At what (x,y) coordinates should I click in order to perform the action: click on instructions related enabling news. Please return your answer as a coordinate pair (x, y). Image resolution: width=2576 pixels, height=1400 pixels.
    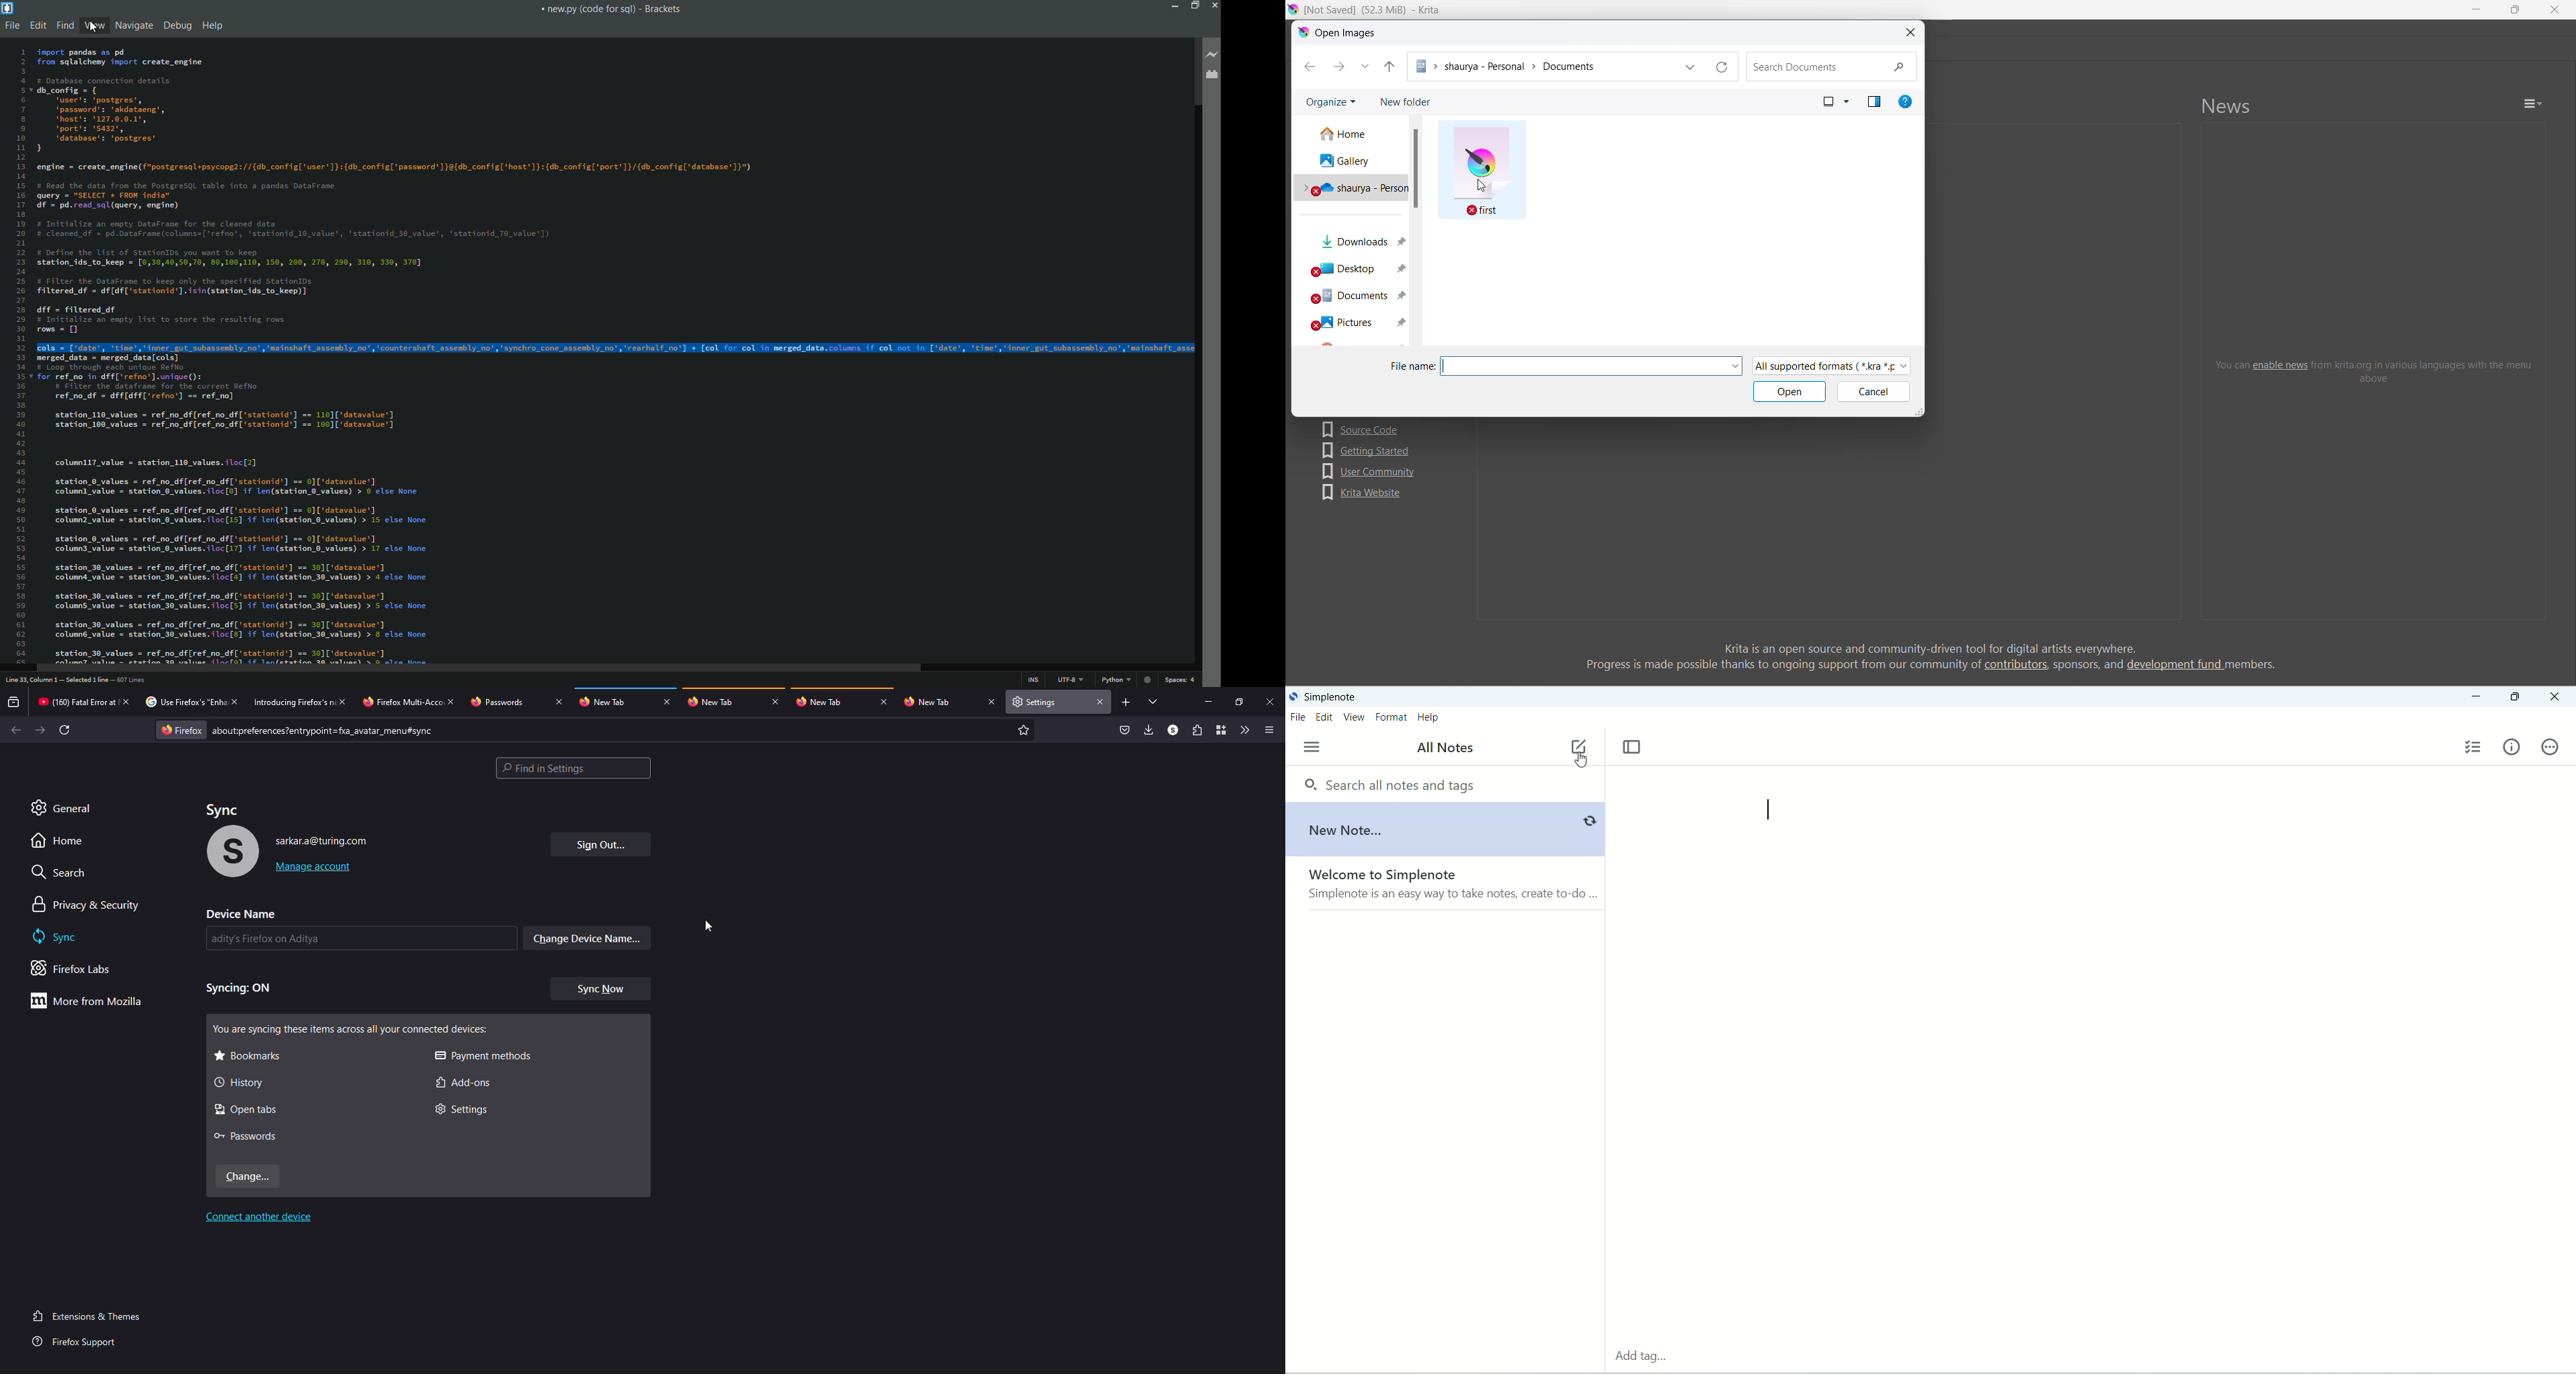
    Looking at the image, I should click on (2375, 370).